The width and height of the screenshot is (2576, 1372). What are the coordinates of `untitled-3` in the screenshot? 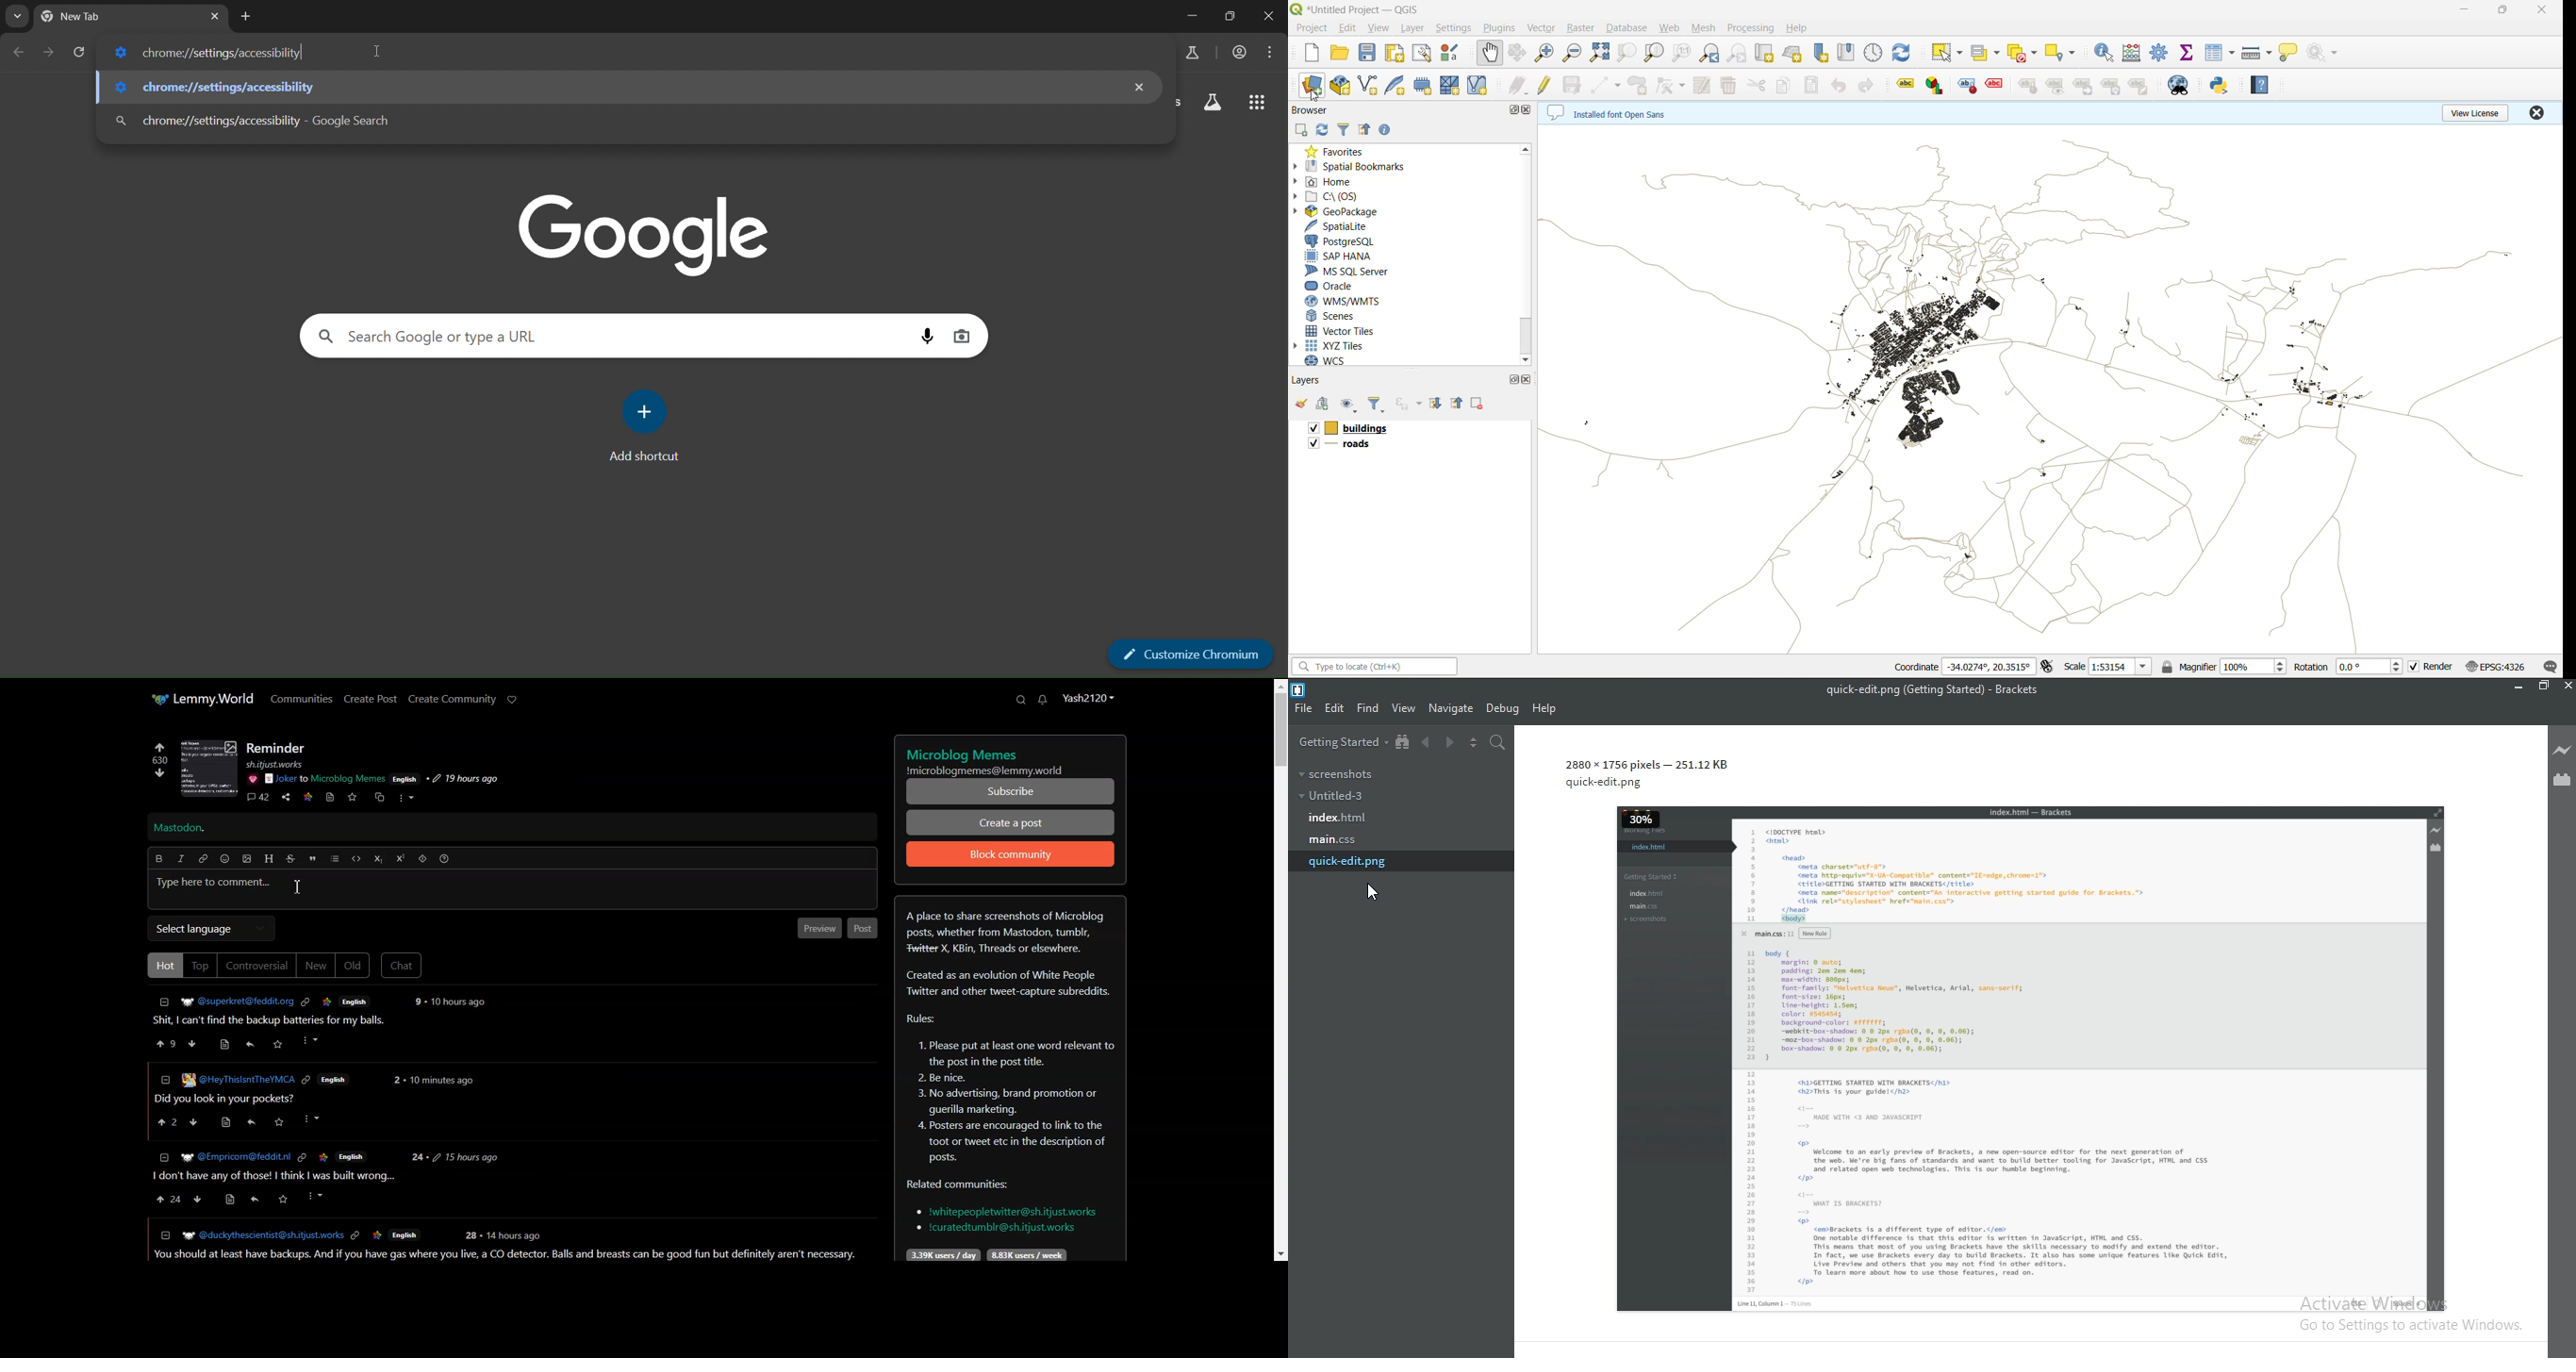 It's located at (1330, 795).